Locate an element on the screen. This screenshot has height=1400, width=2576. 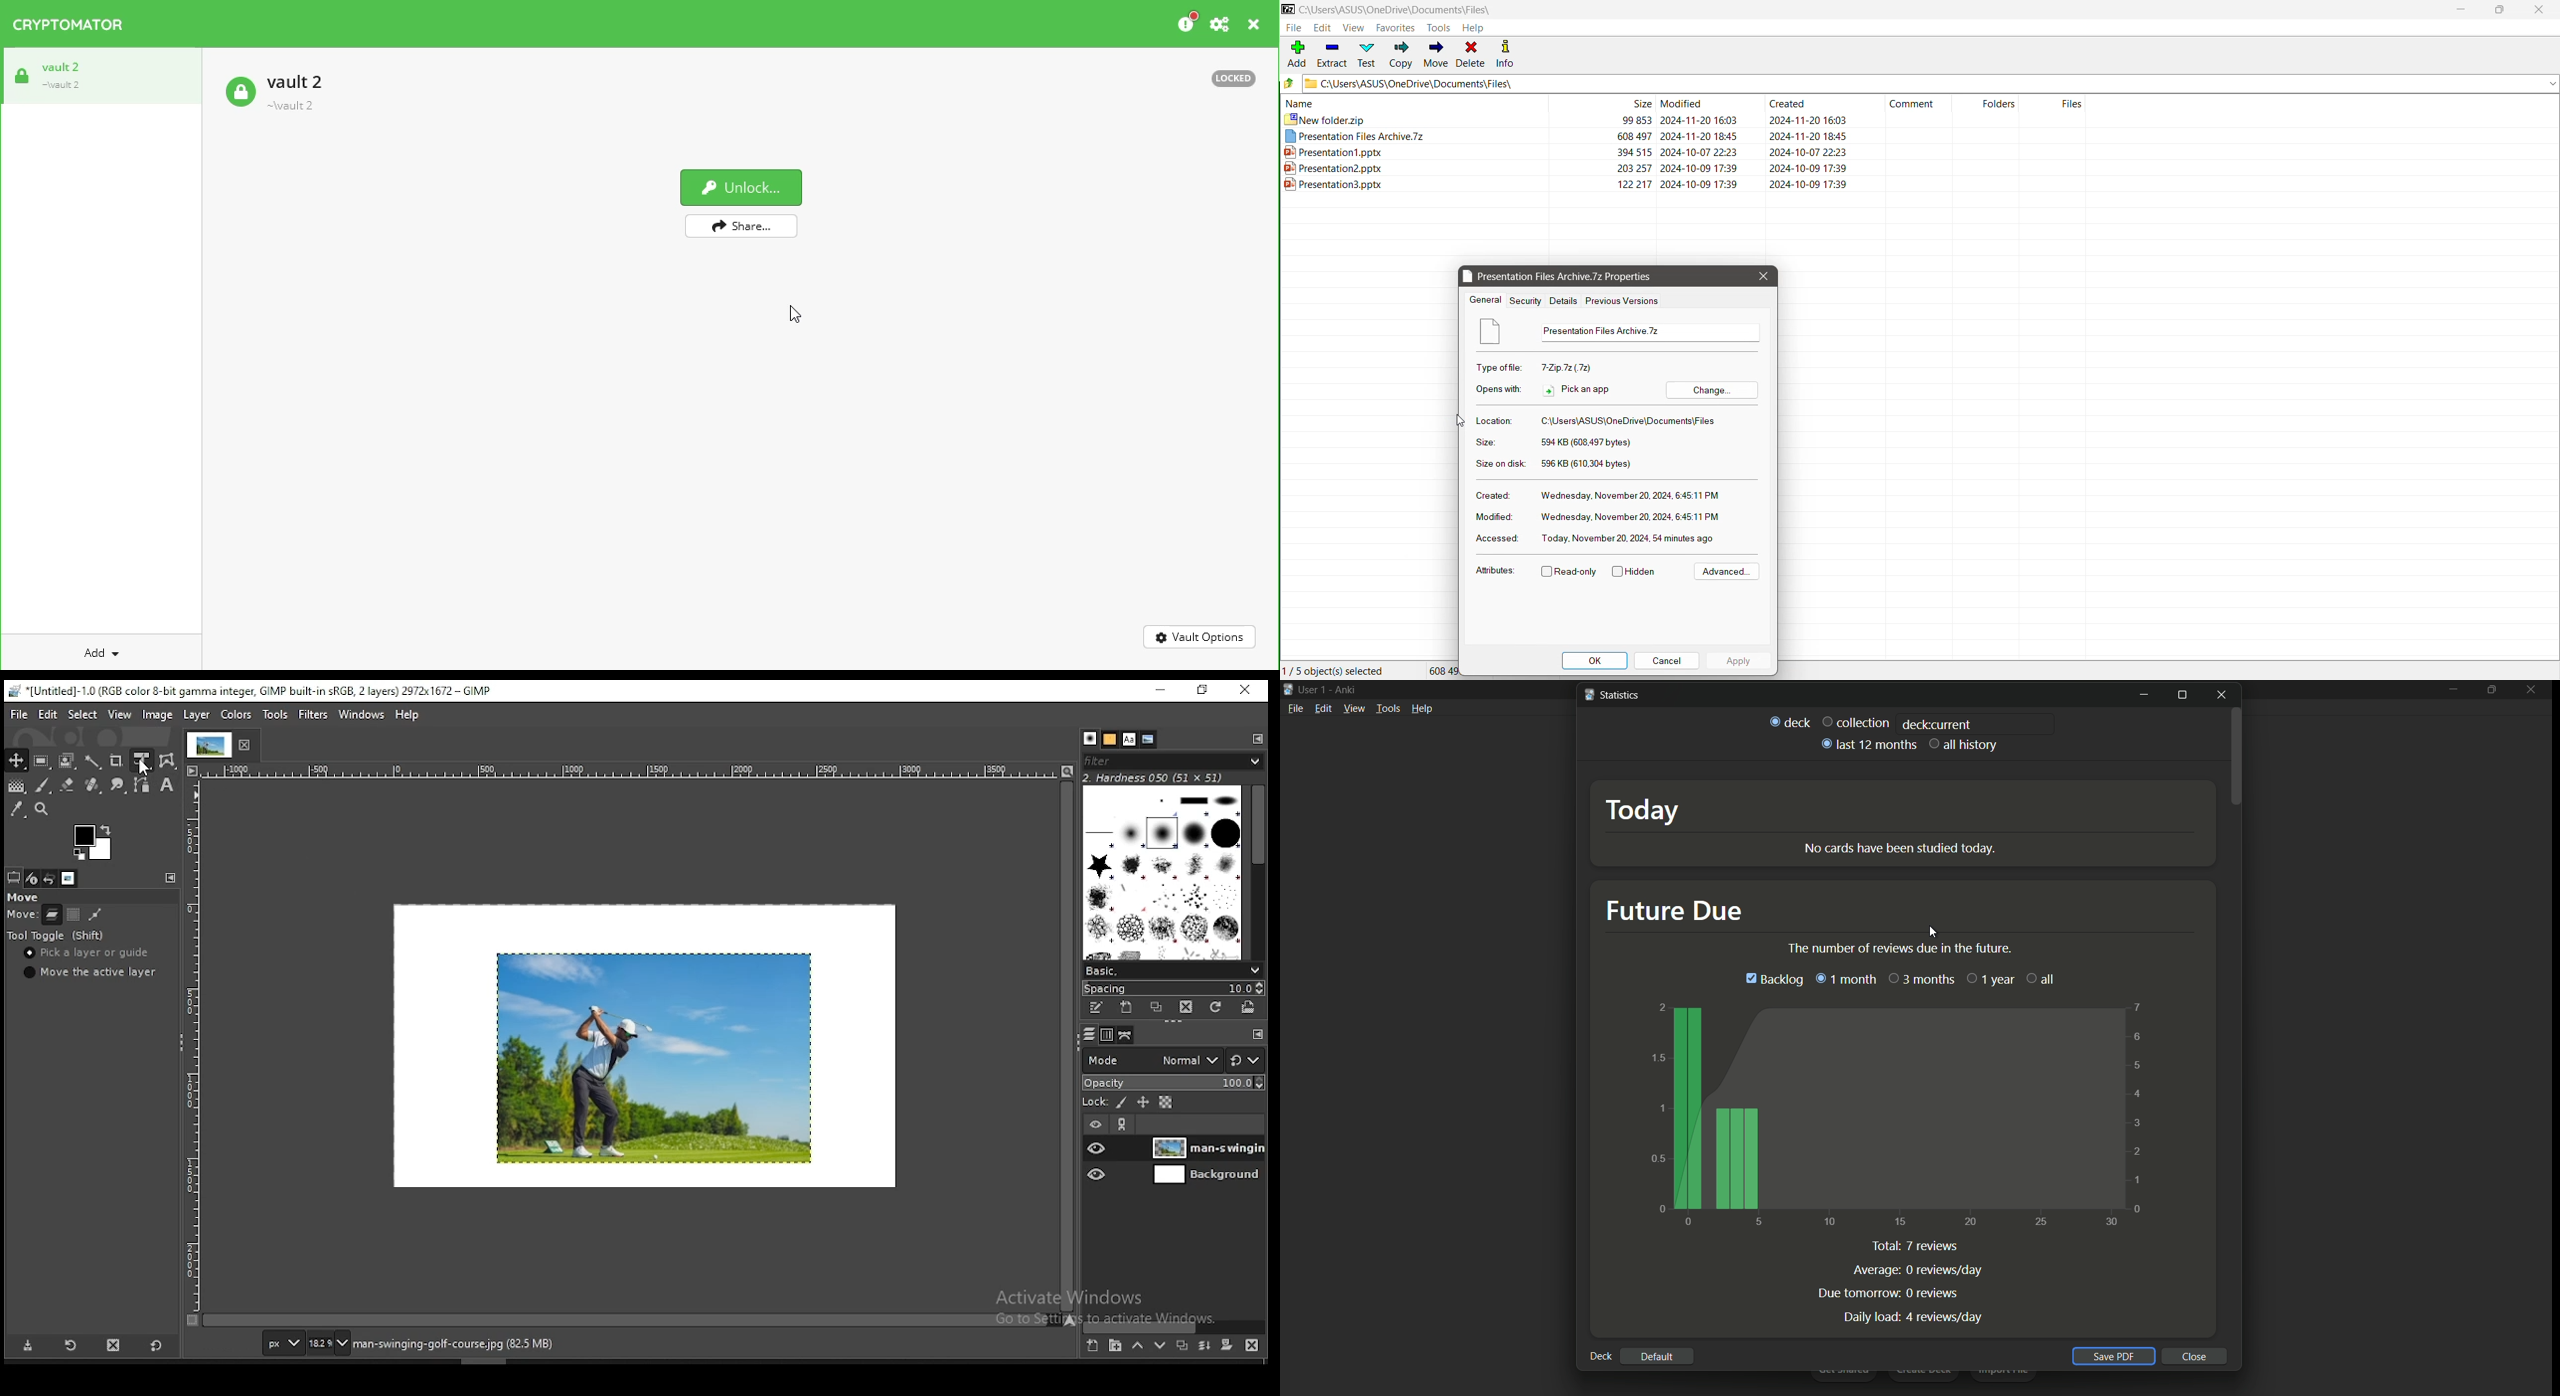
last 12 months is located at coordinates (1867, 744).